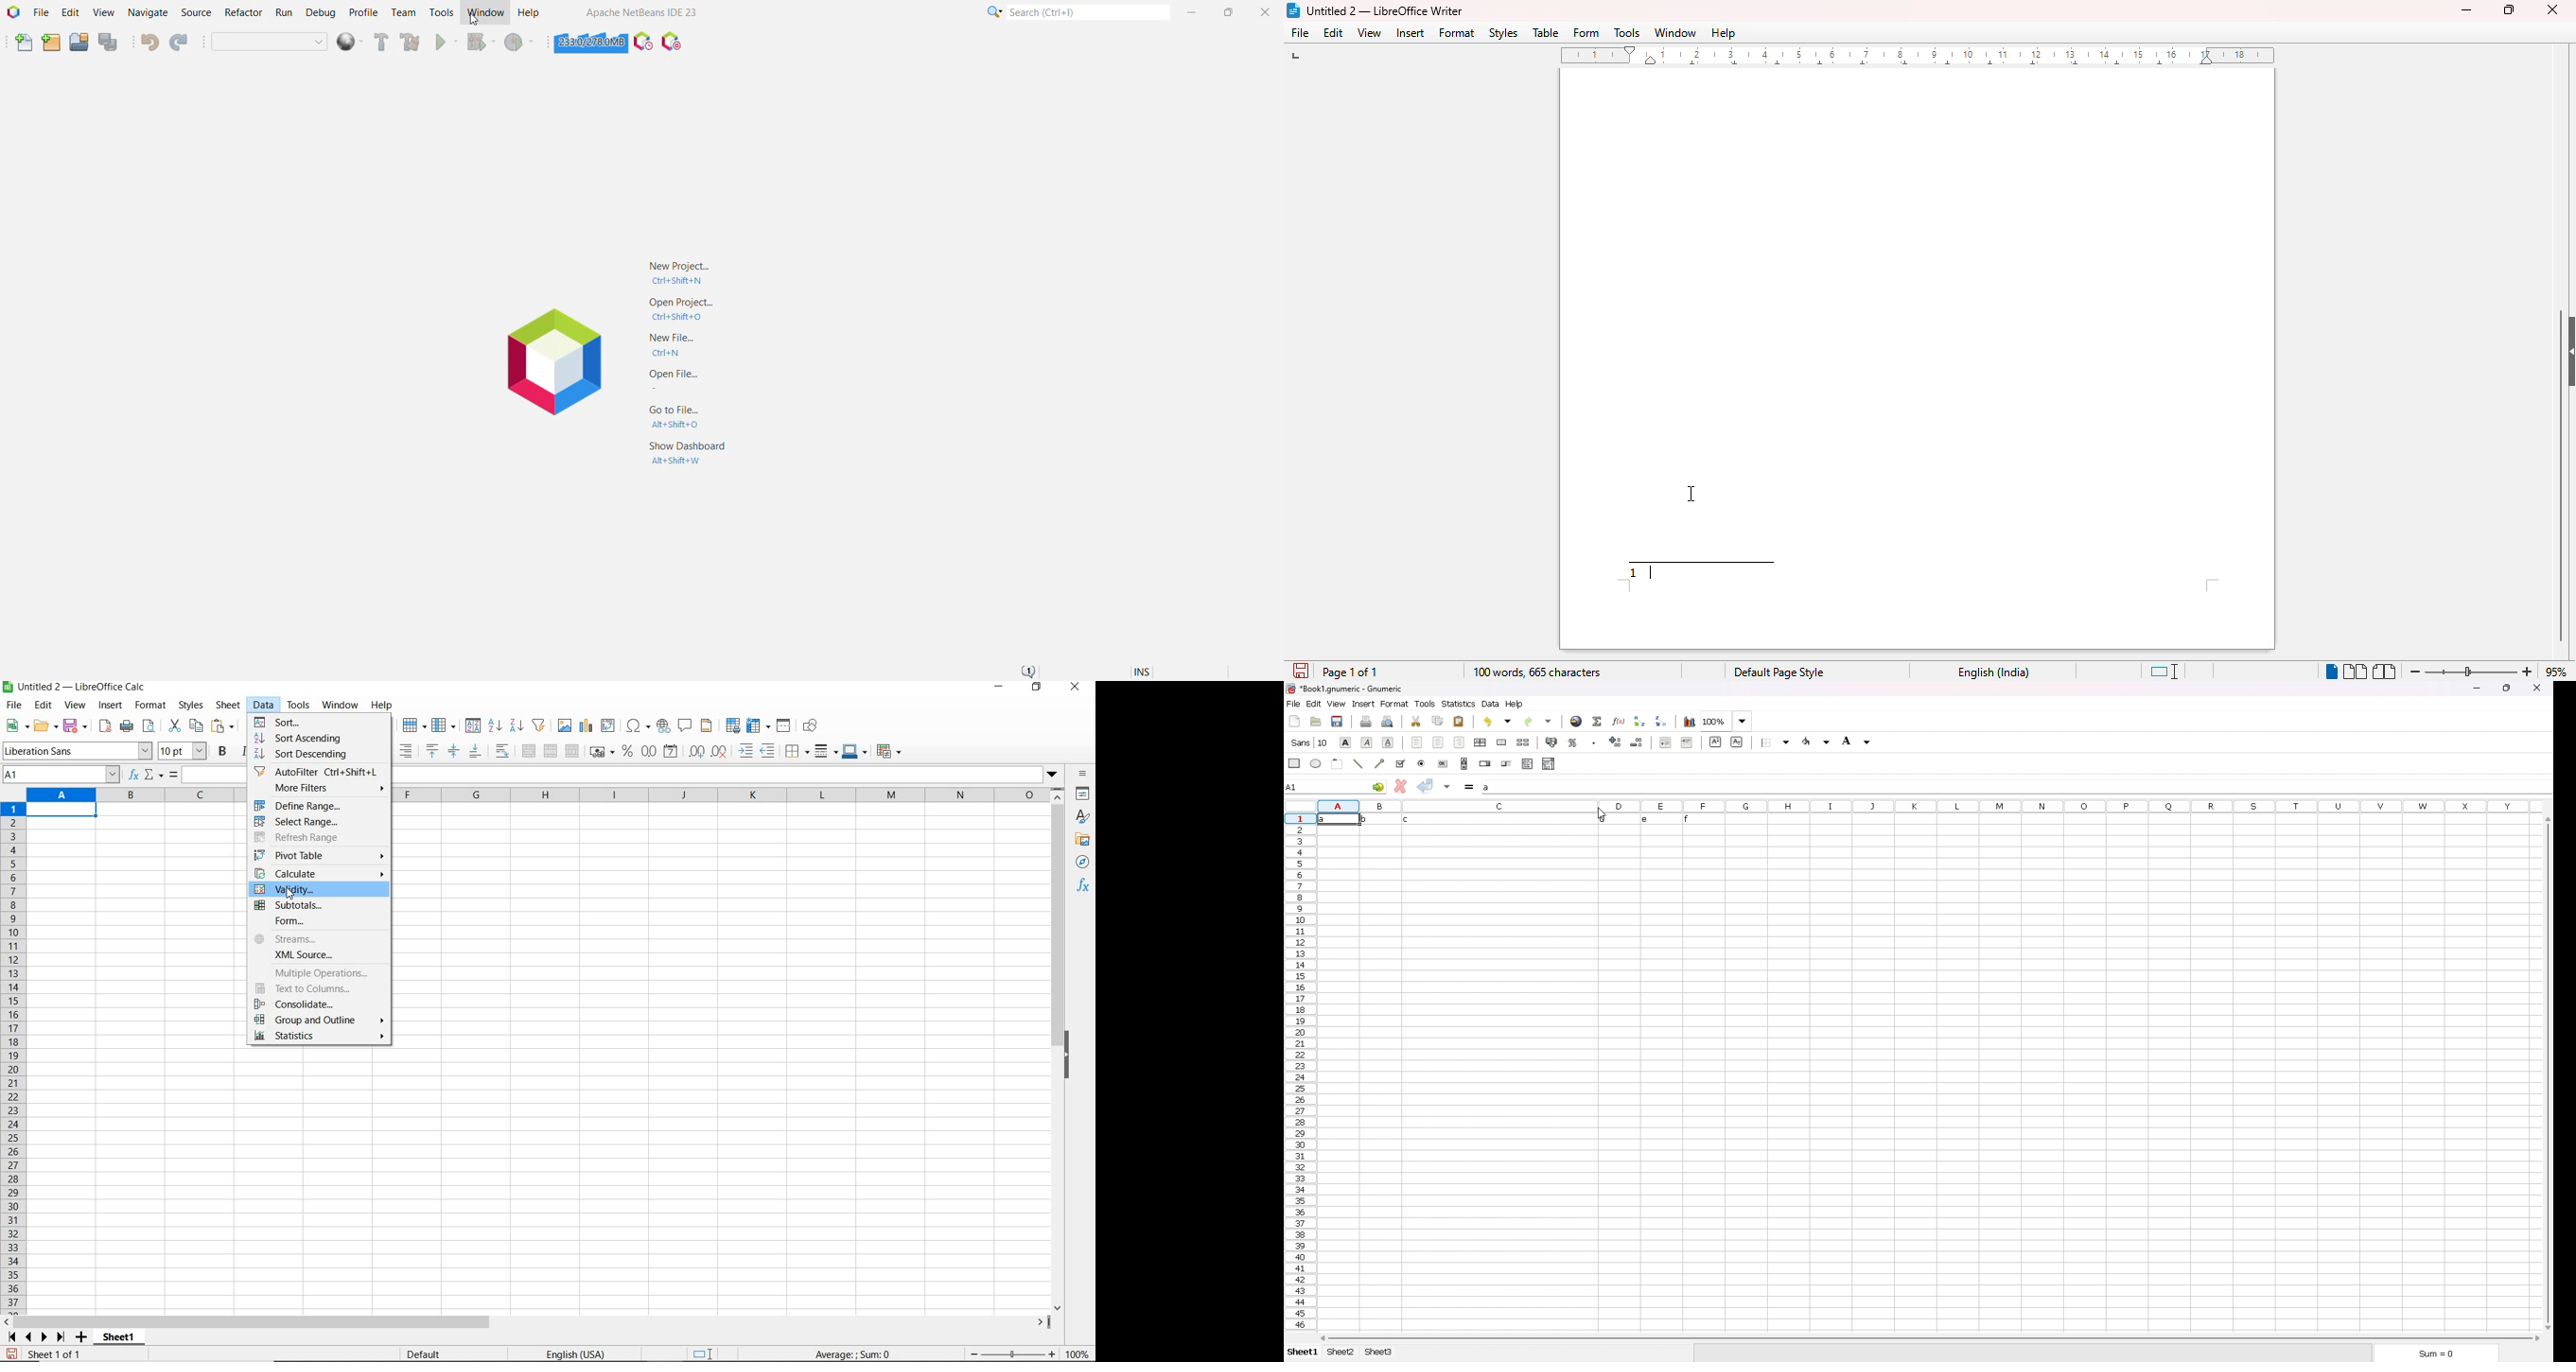 The width and height of the screenshot is (2576, 1372). What do you see at coordinates (2015, 786) in the screenshot?
I see `cell input` at bounding box center [2015, 786].